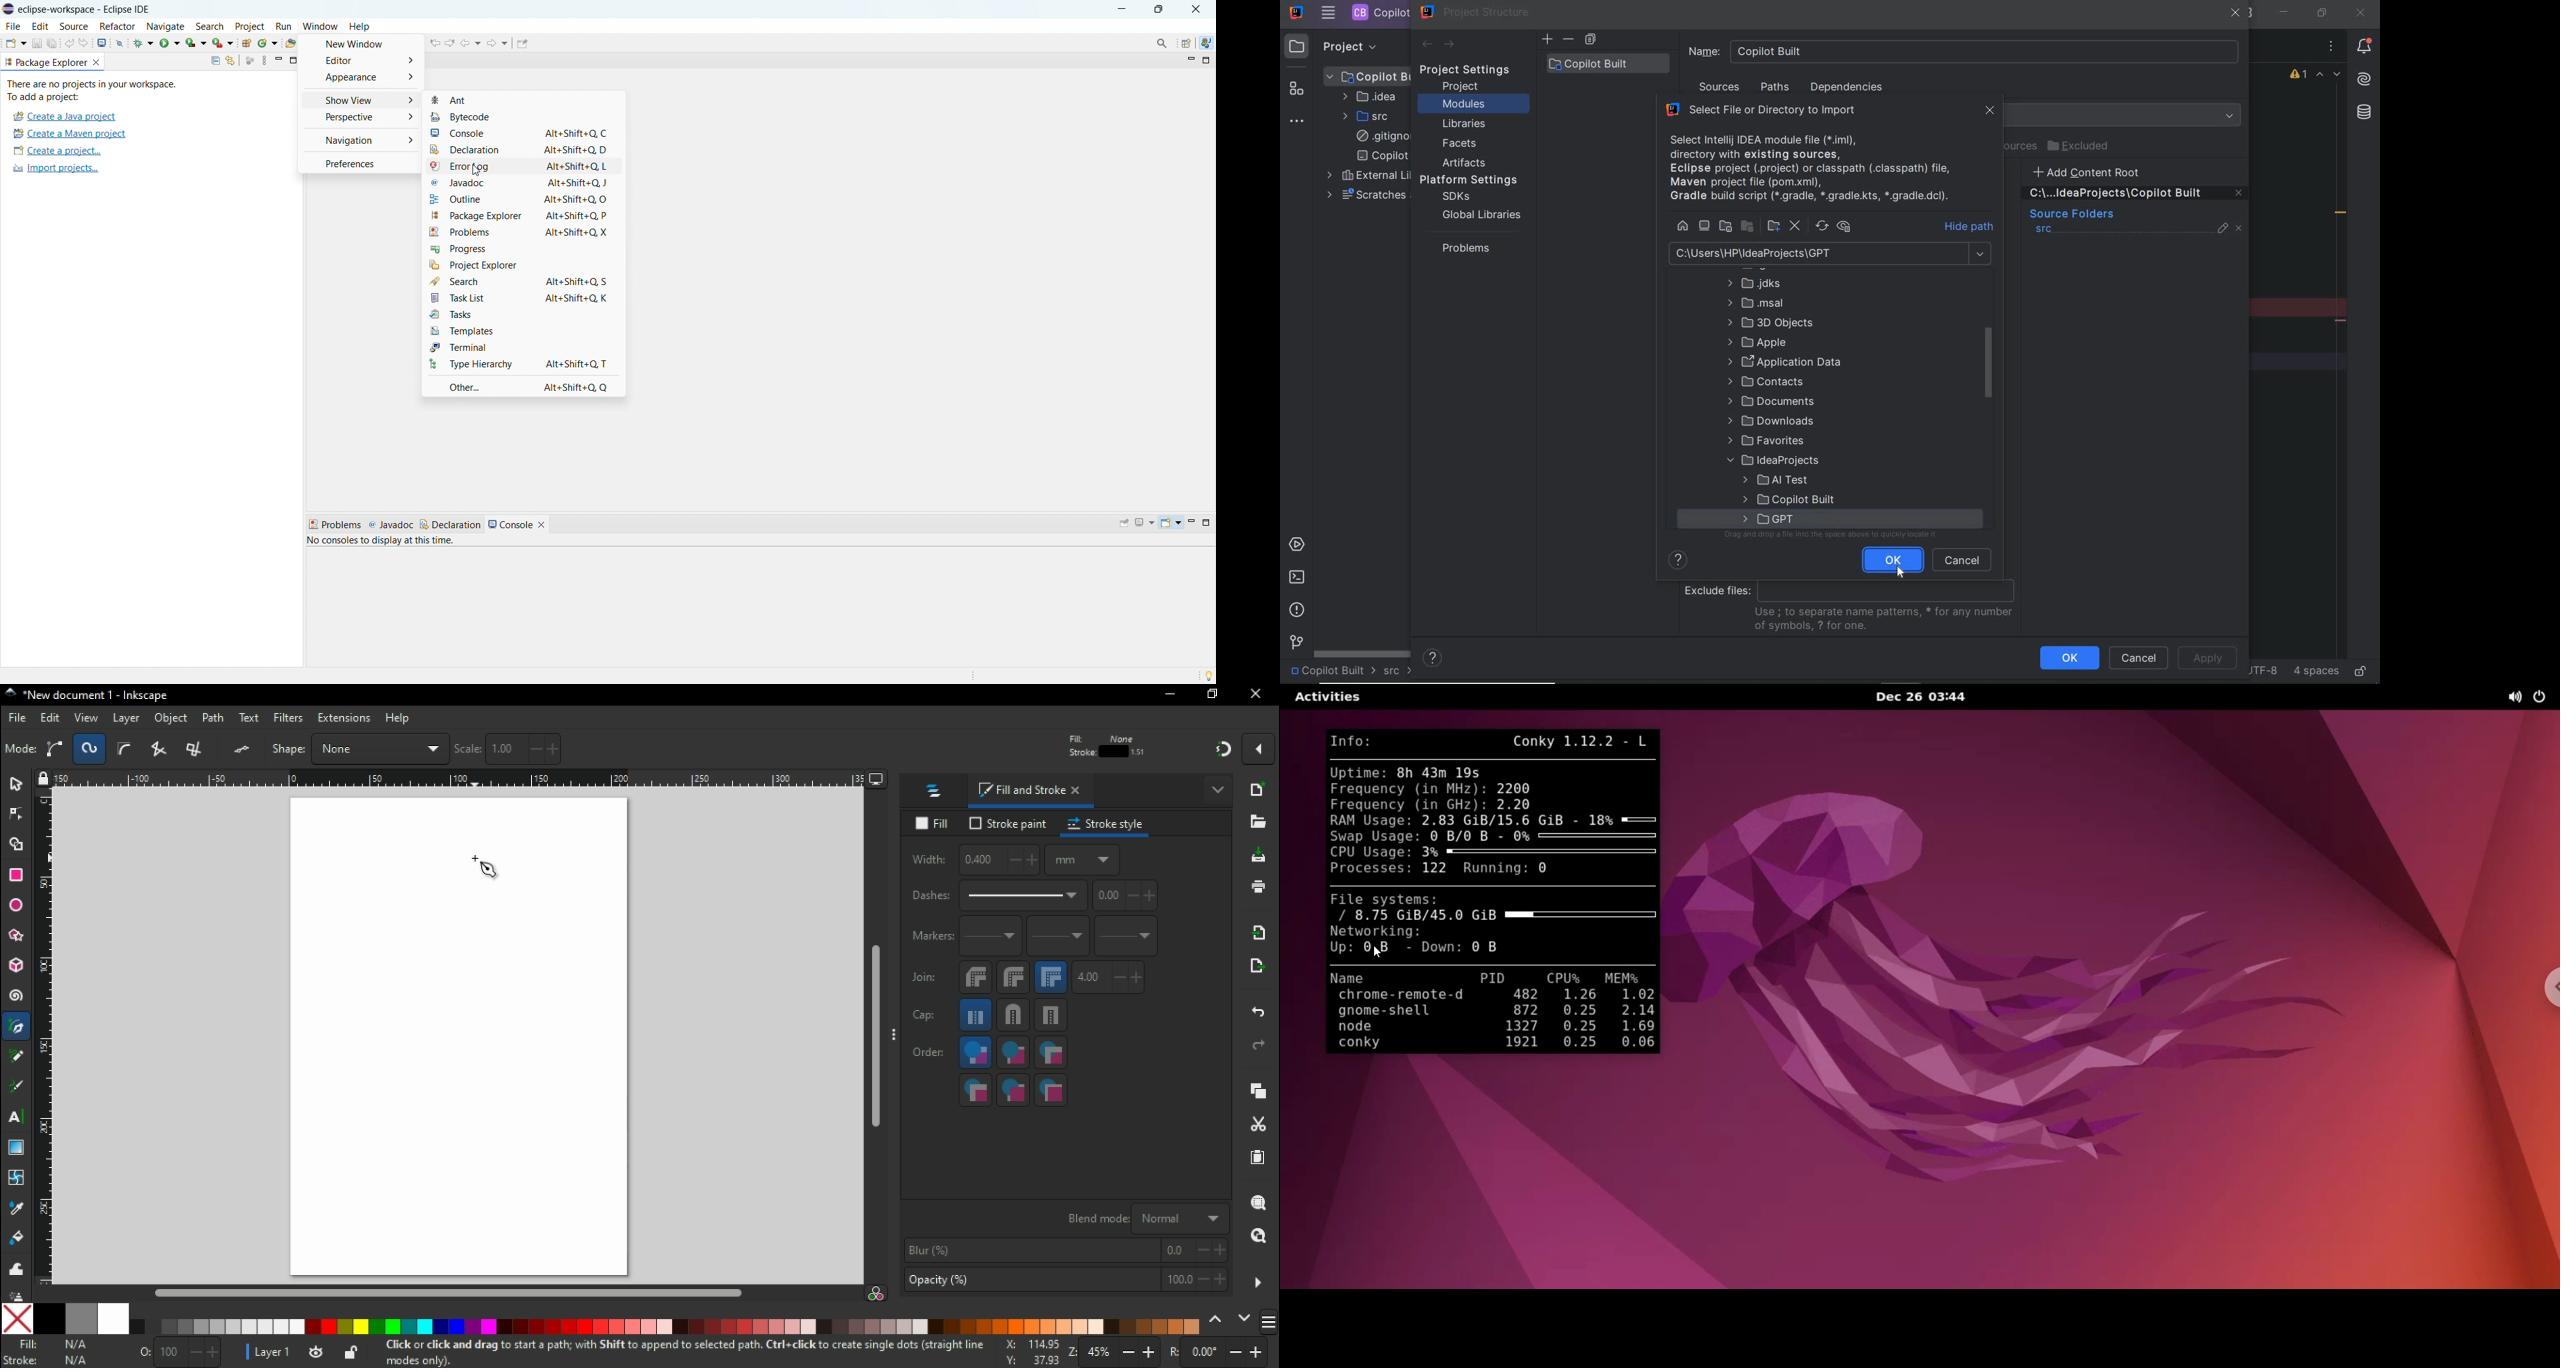 The height and width of the screenshot is (1372, 2576). I want to click on Language Level, so click(2125, 115).